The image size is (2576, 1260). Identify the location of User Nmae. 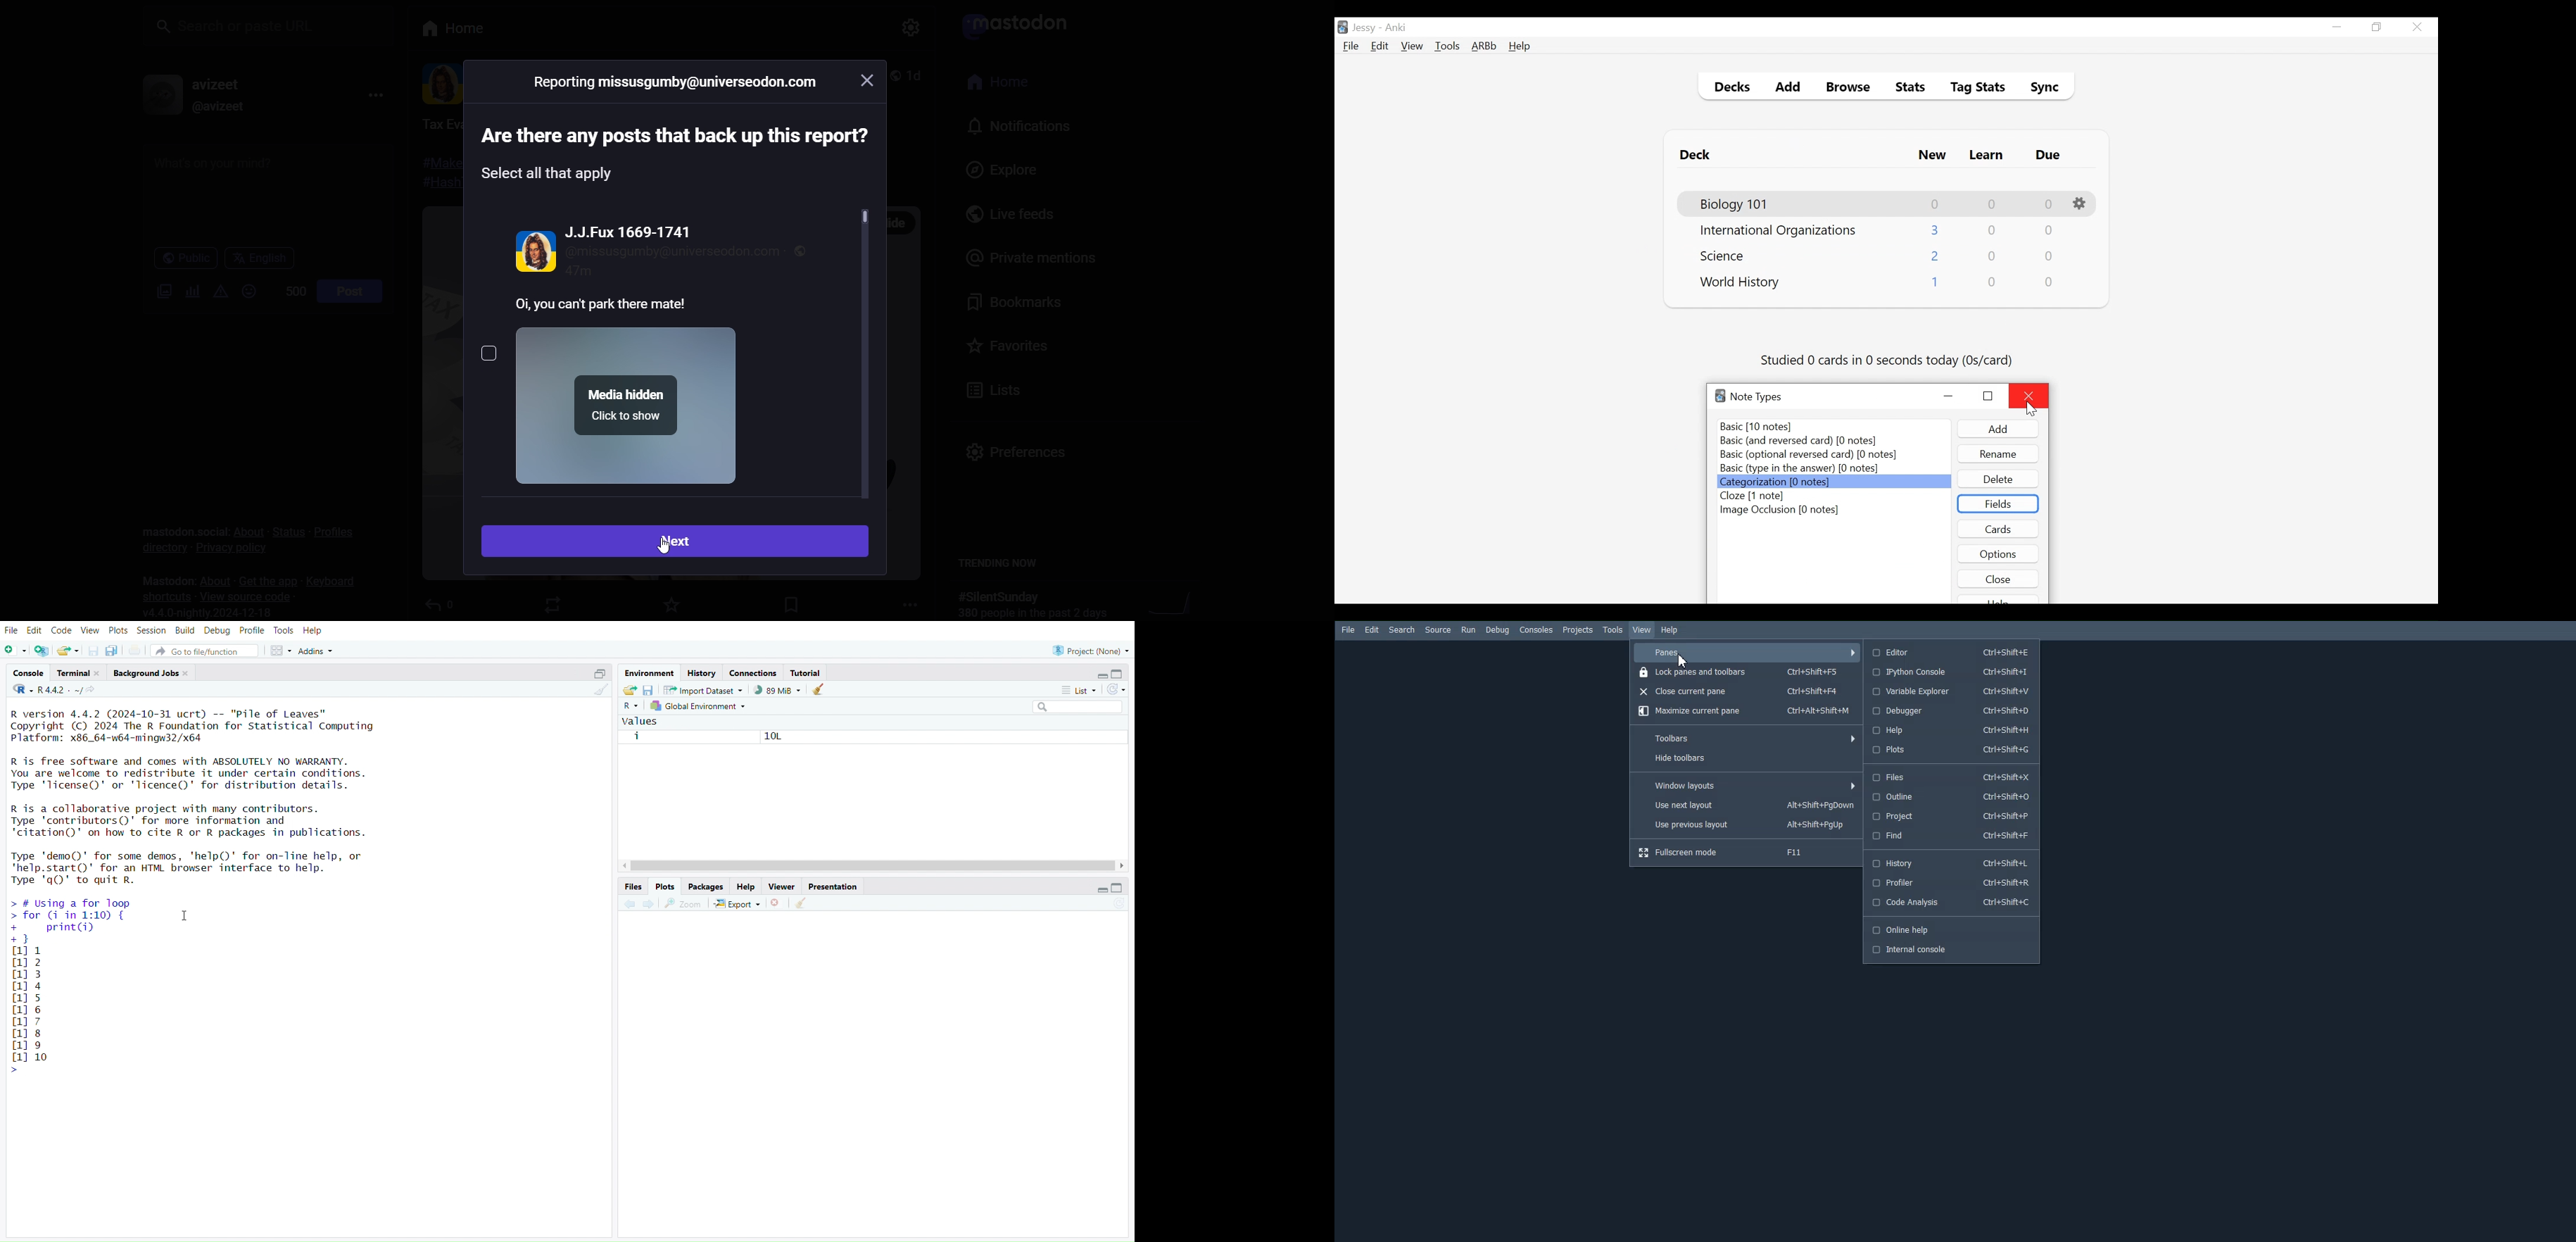
(1366, 28).